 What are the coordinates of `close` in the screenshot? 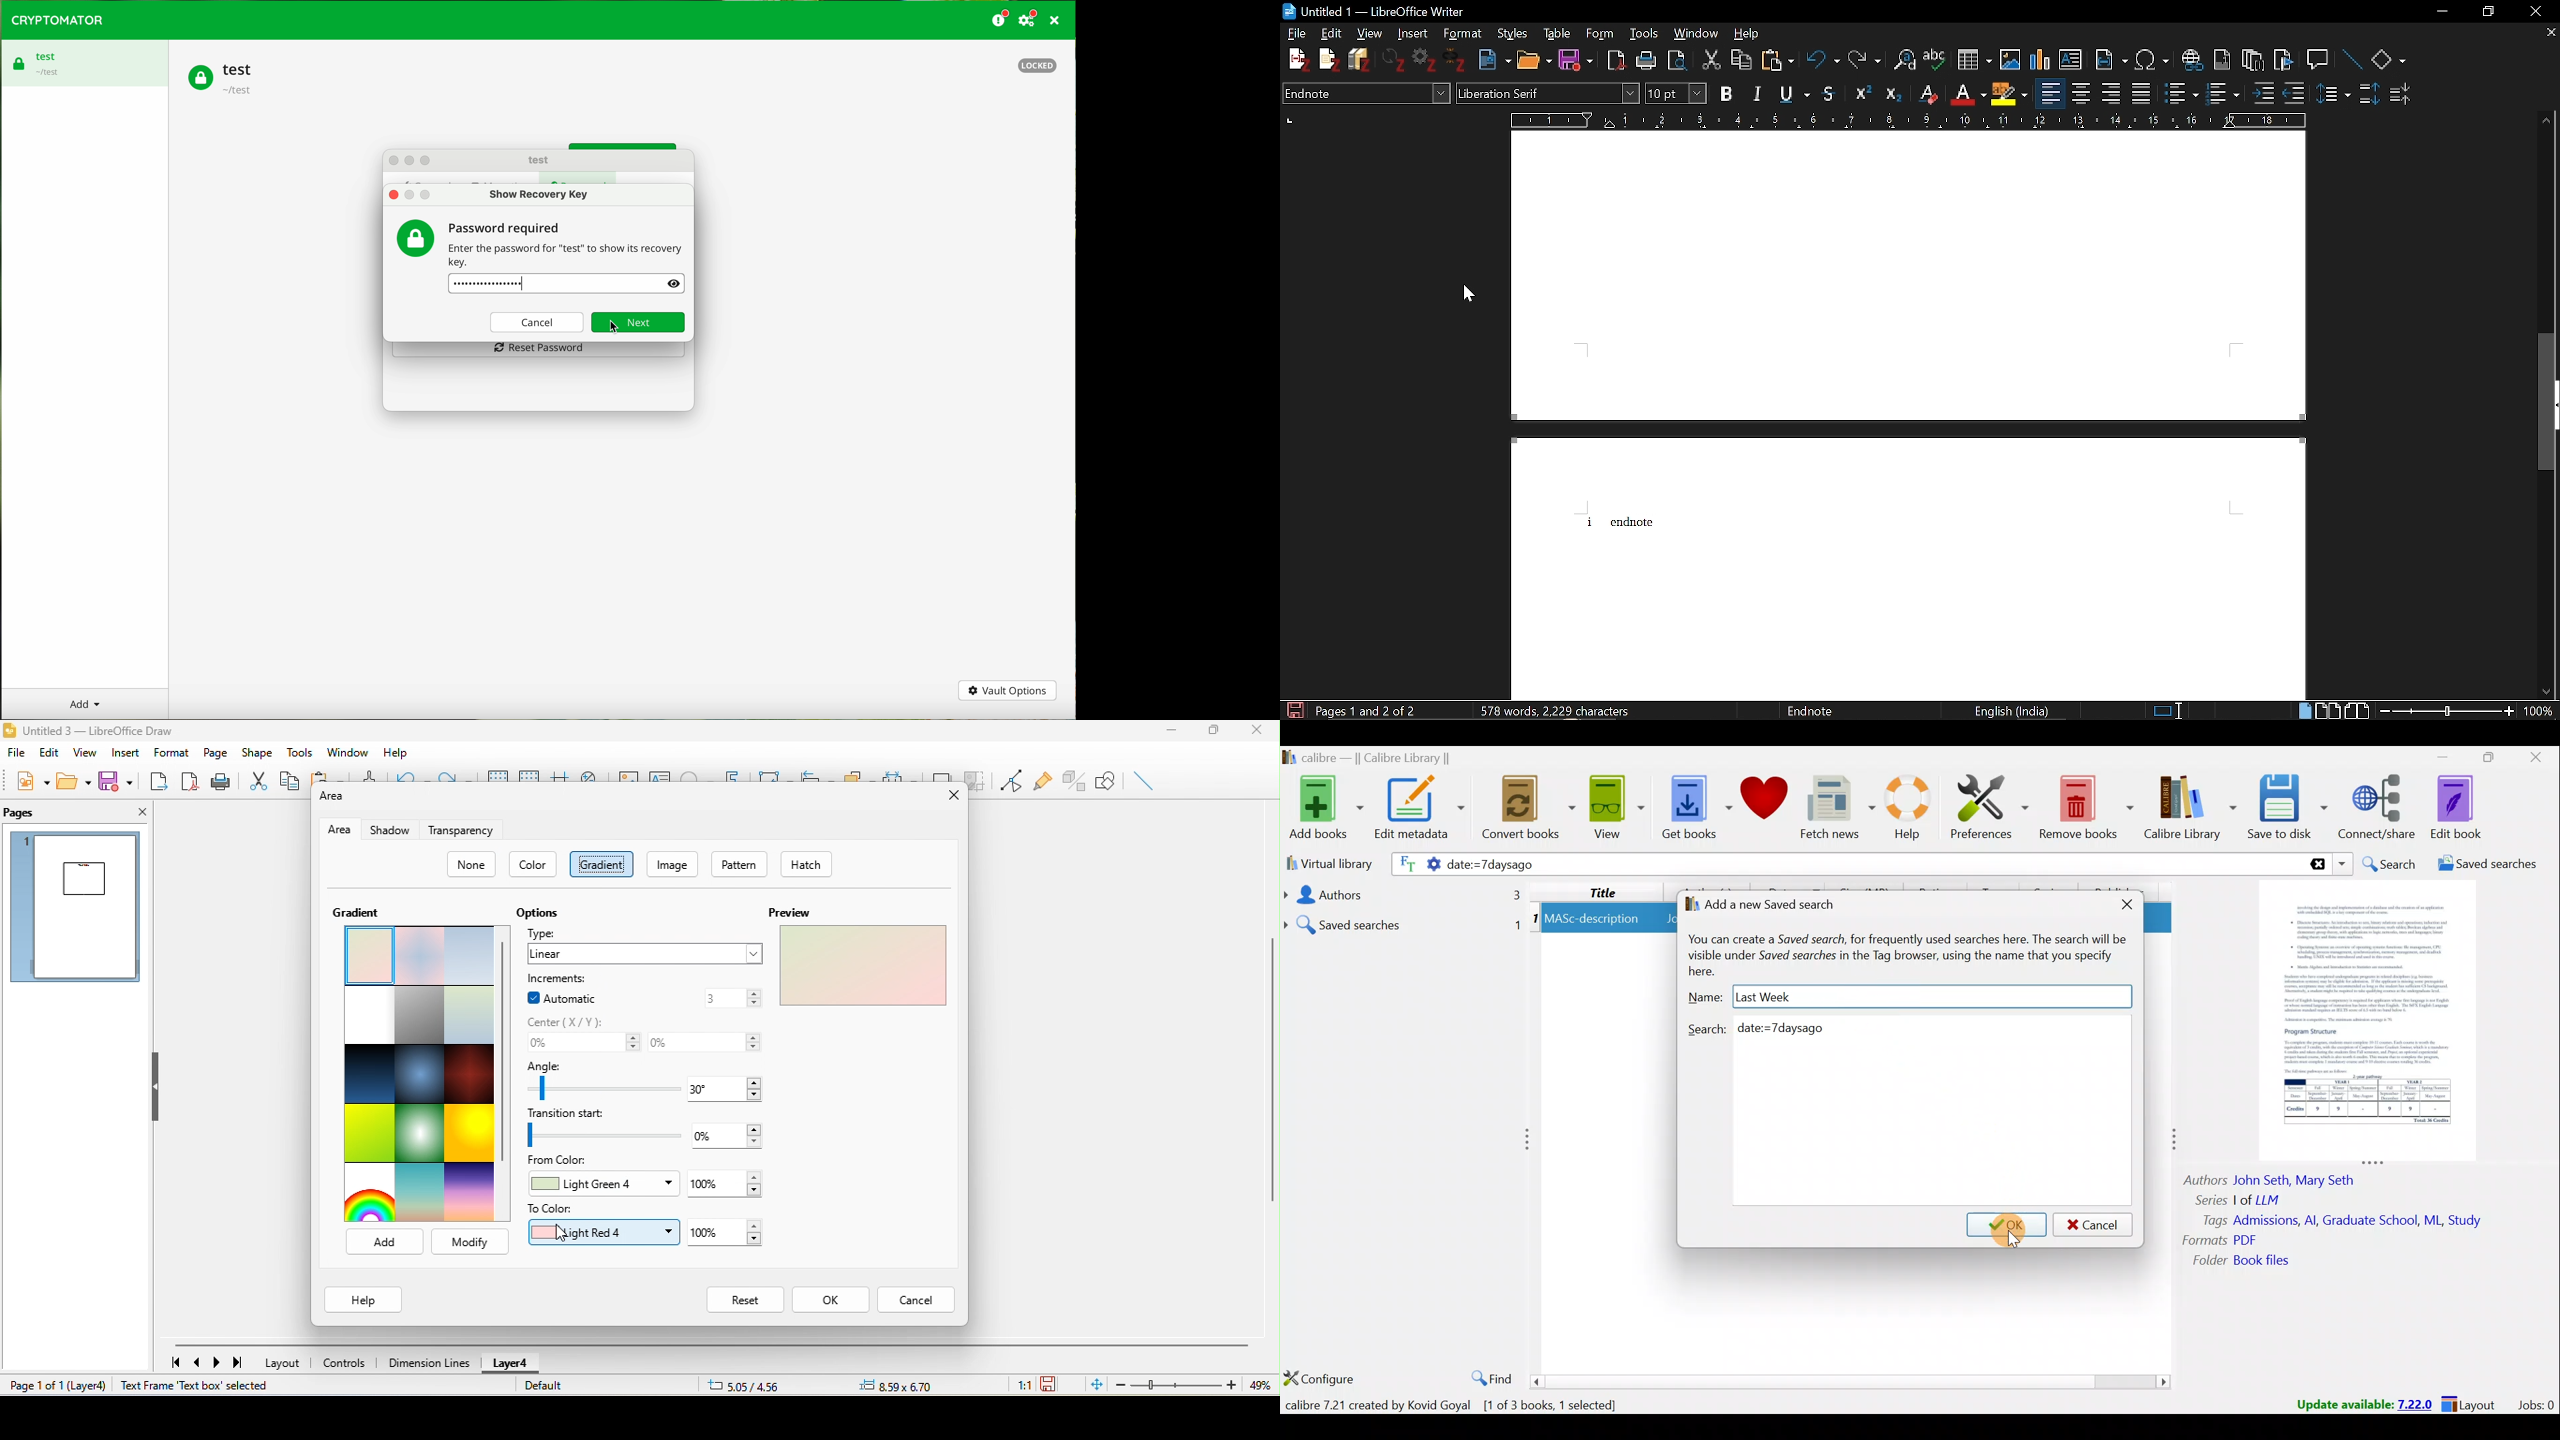 It's located at (952, 798).